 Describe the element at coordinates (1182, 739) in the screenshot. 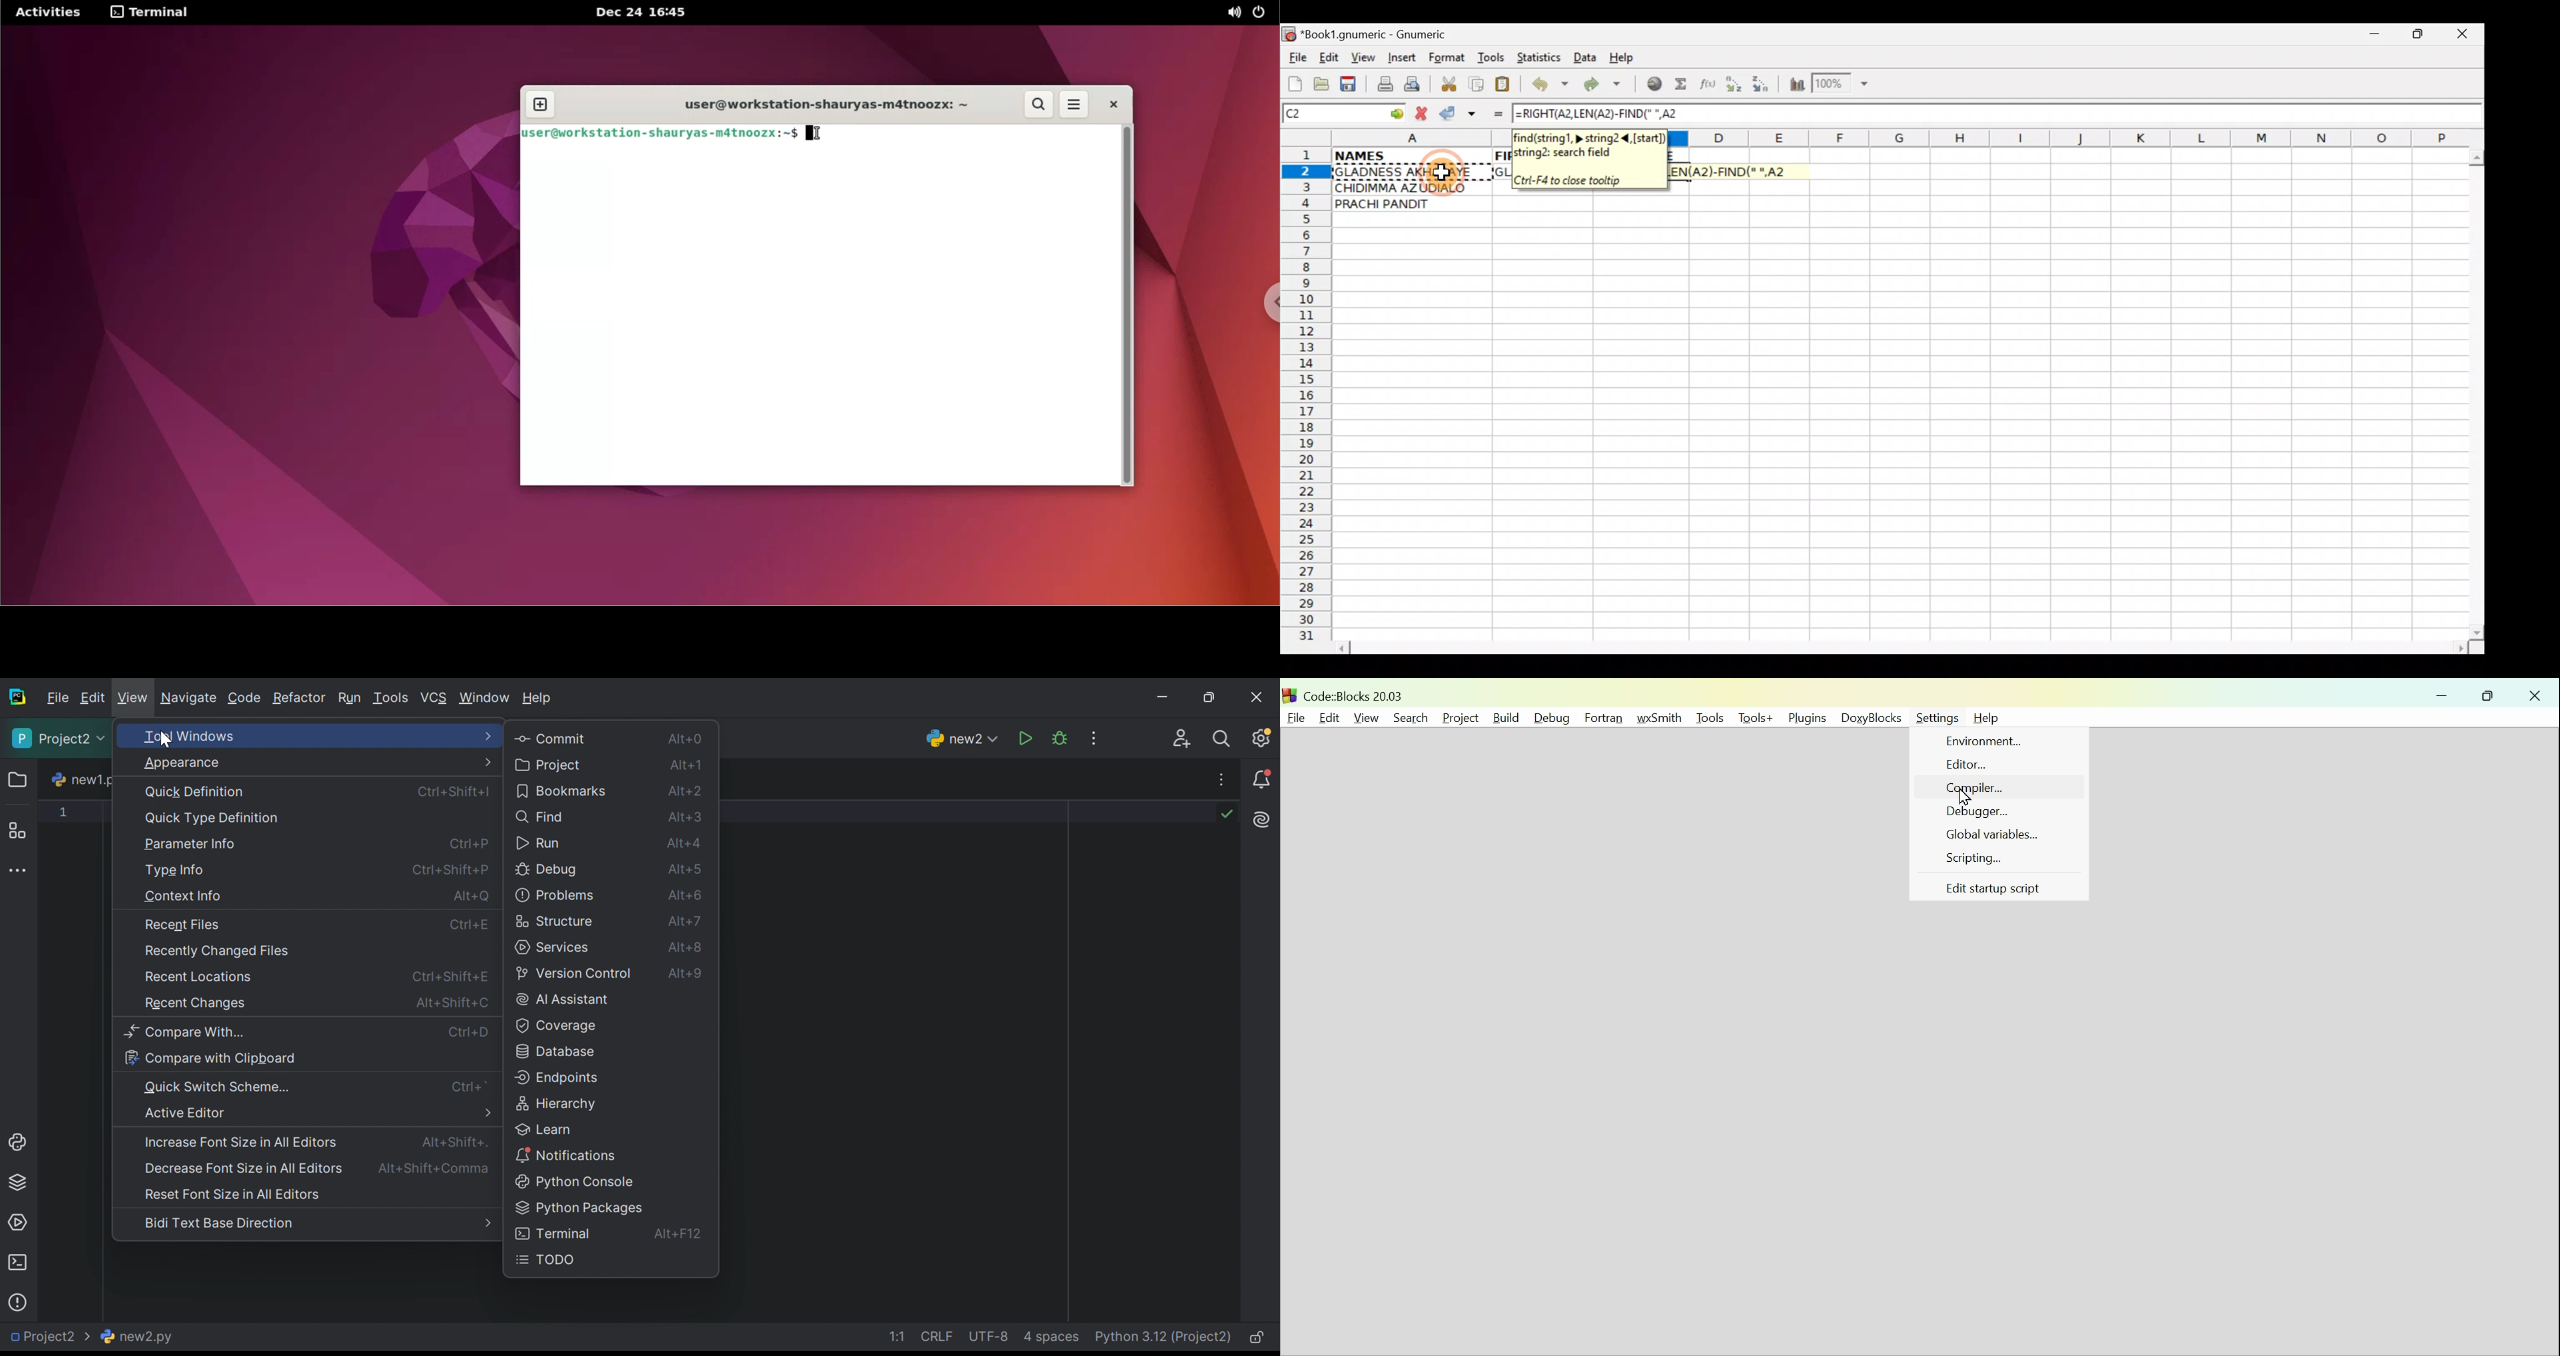

I see `Code with me` at that location.